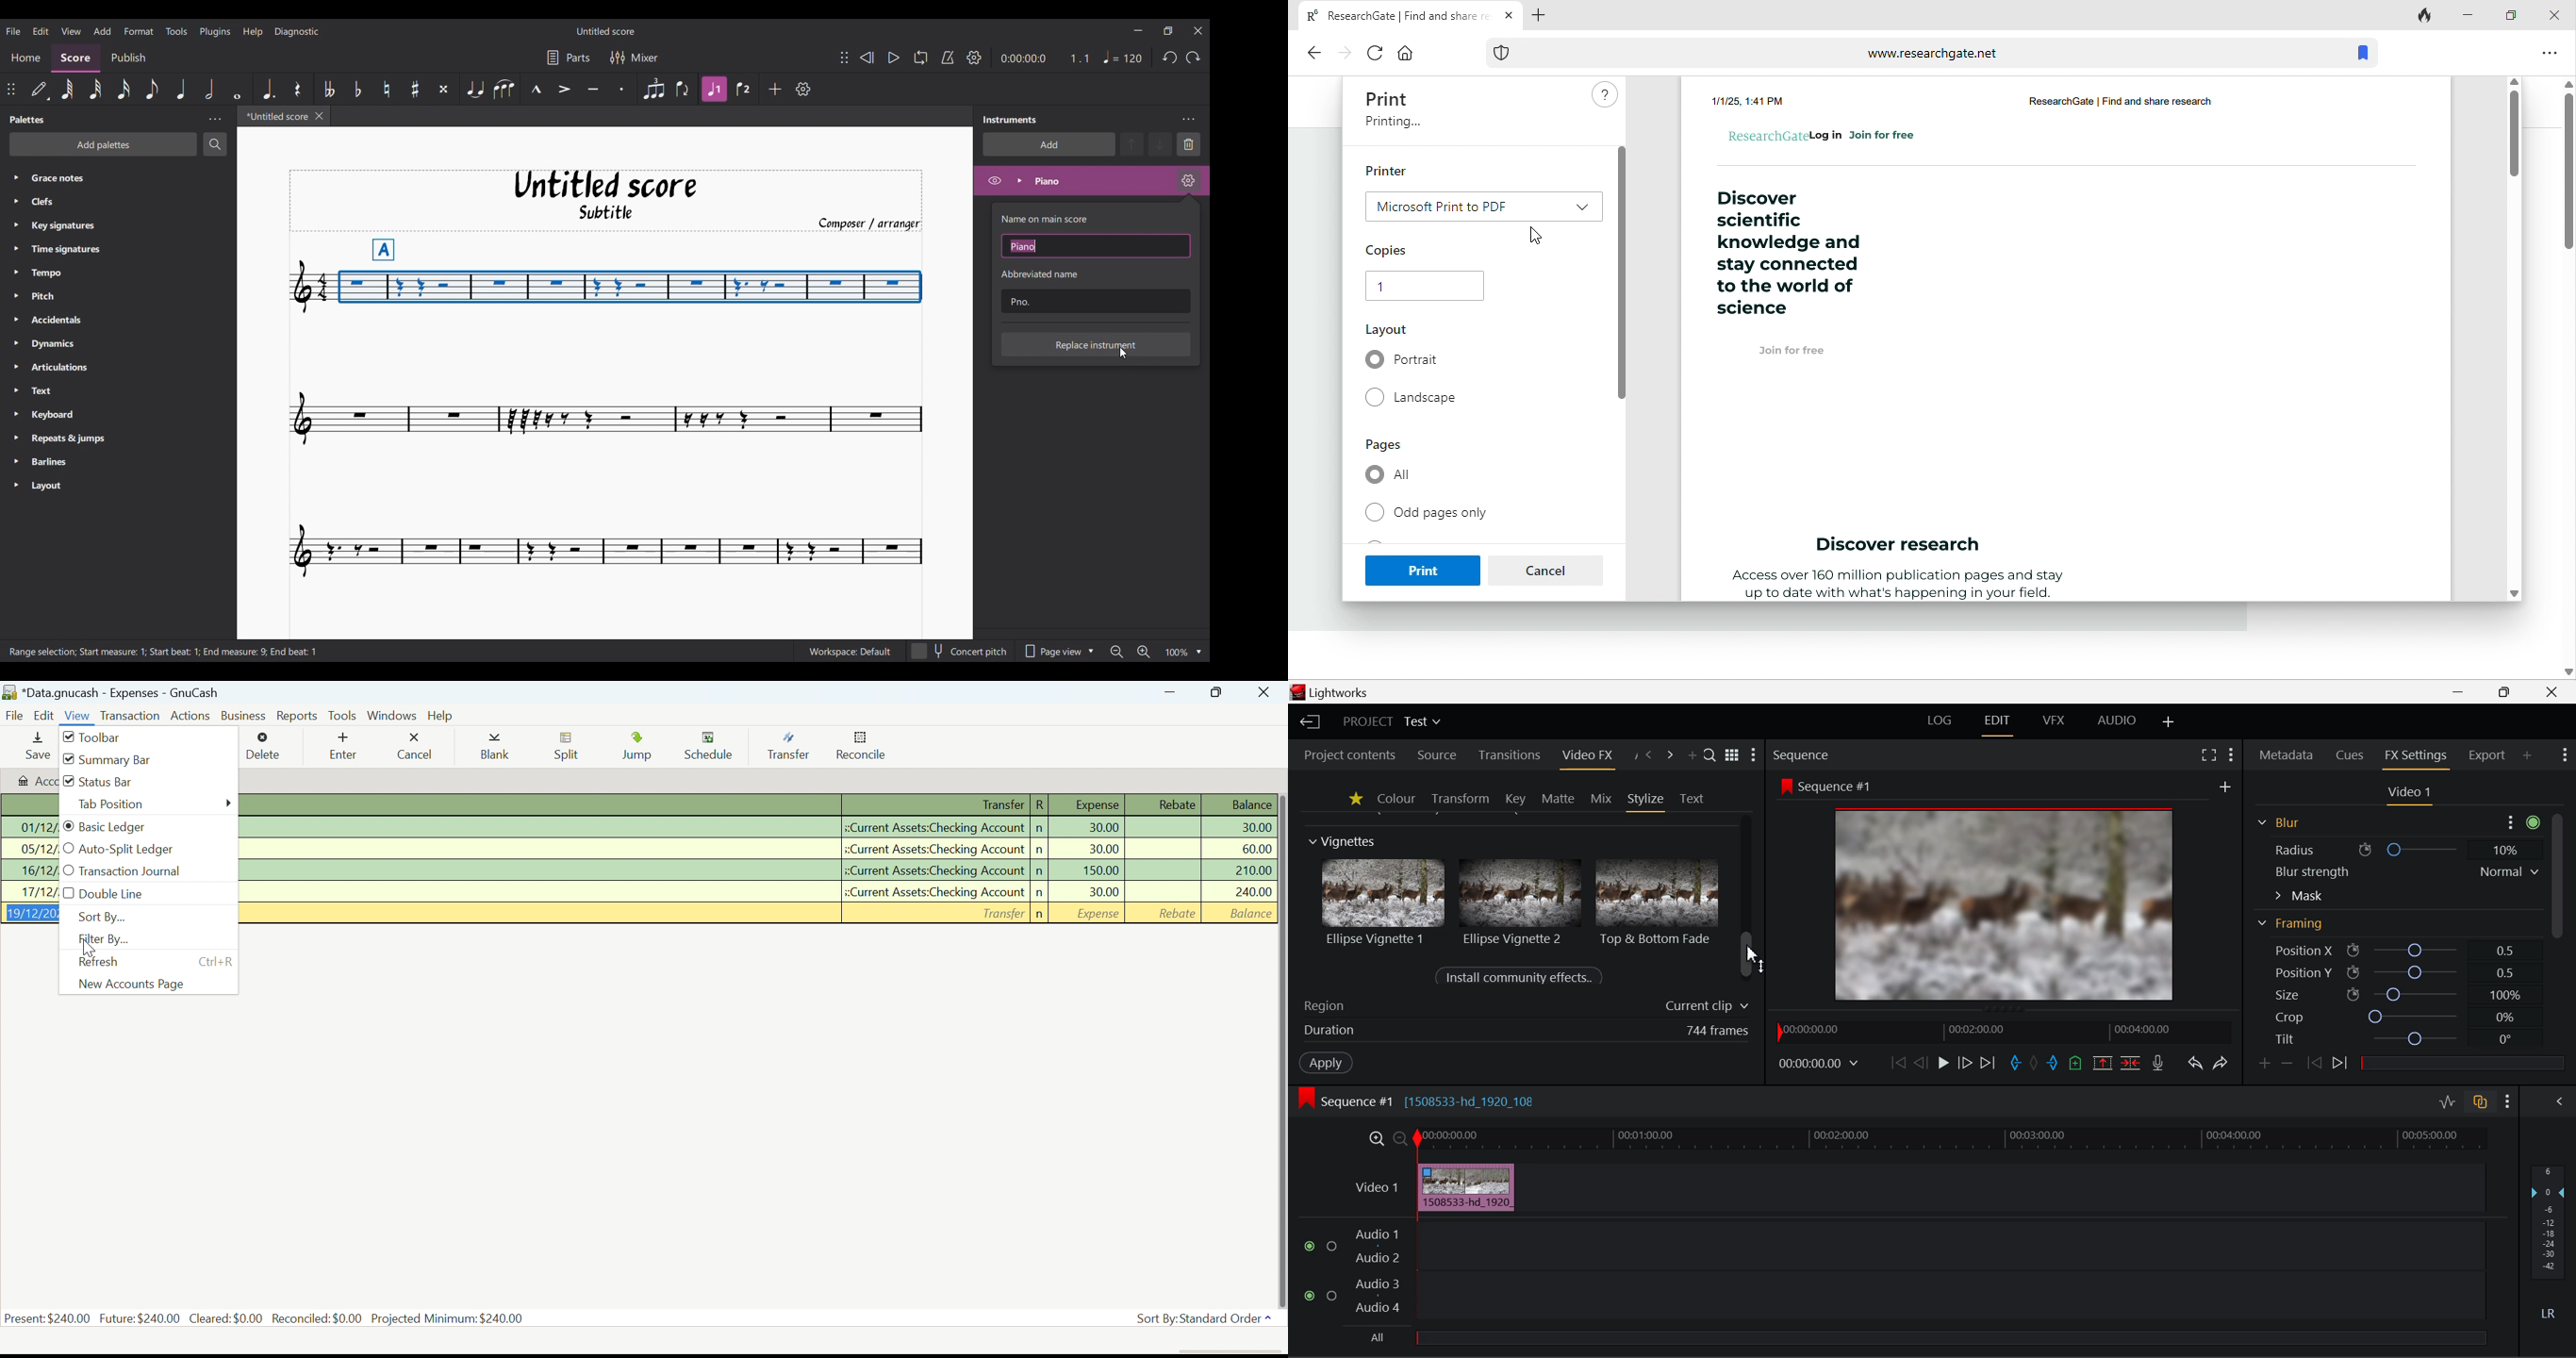  What do you see at coordinates (216, 31) in the screenshot?
I see `Plugins menu` at bounding box center [216, 31].